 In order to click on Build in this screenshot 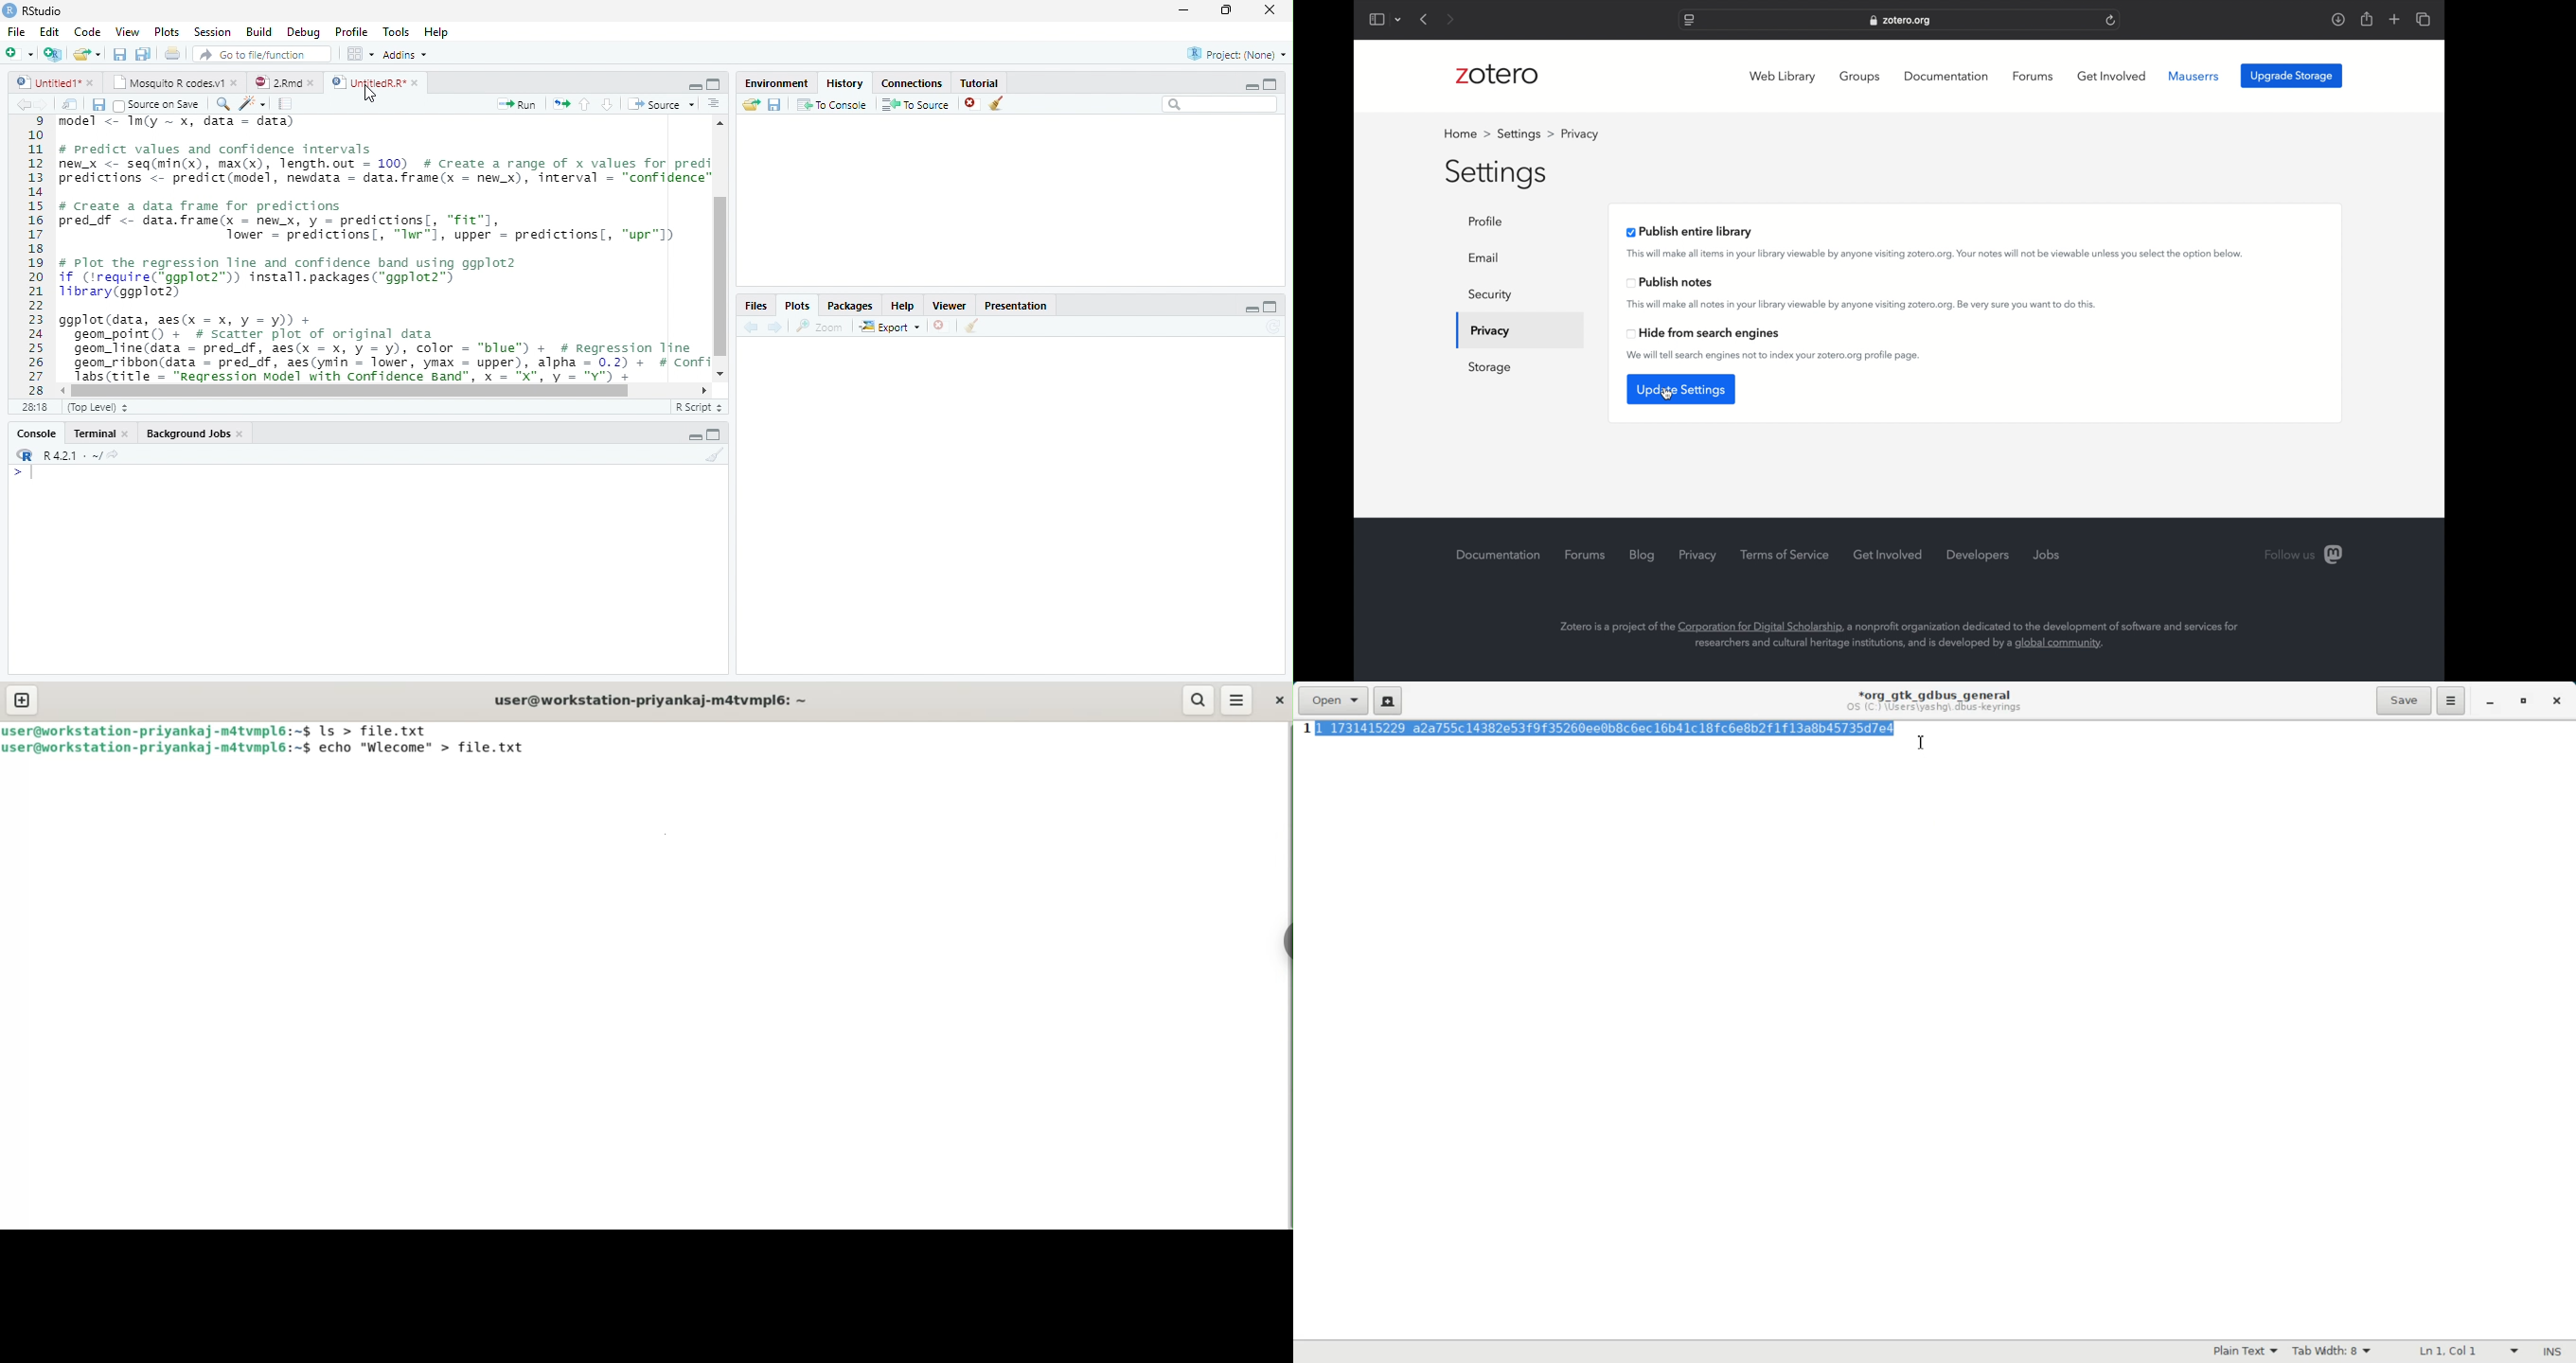, I will do `click(259, 32)`.